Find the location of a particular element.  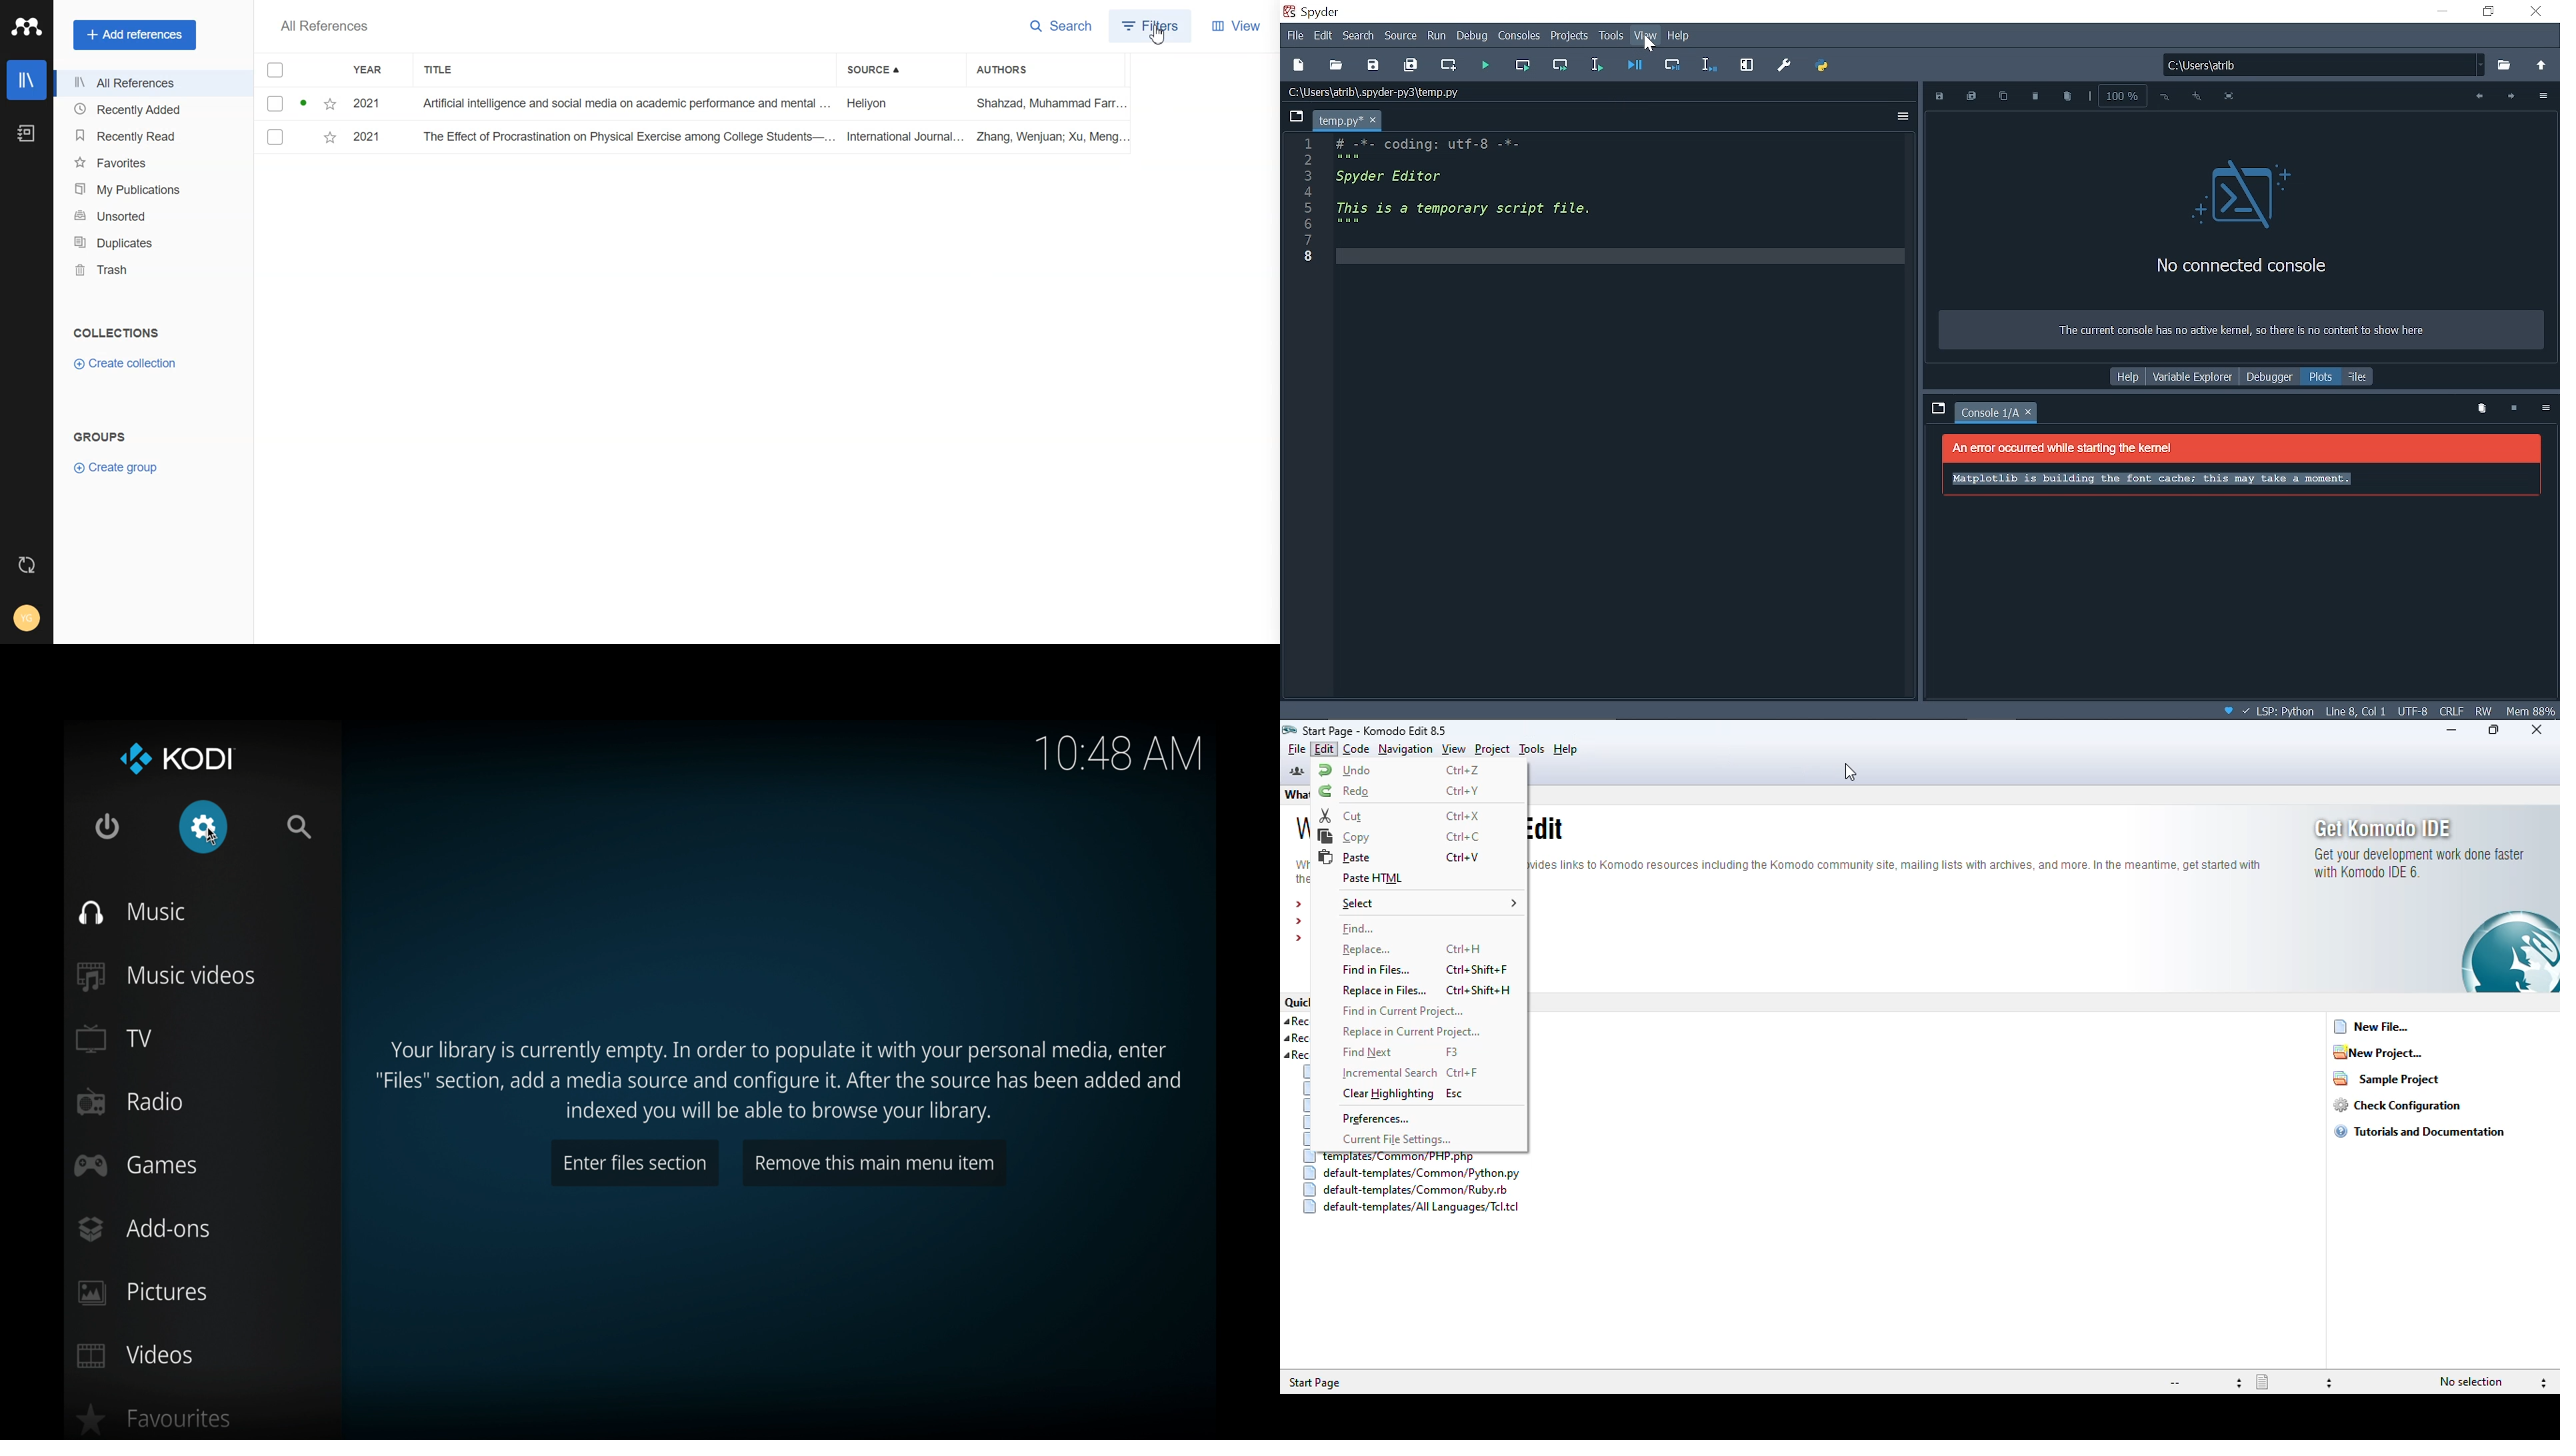

Source is located at coordinates (1402, 36).